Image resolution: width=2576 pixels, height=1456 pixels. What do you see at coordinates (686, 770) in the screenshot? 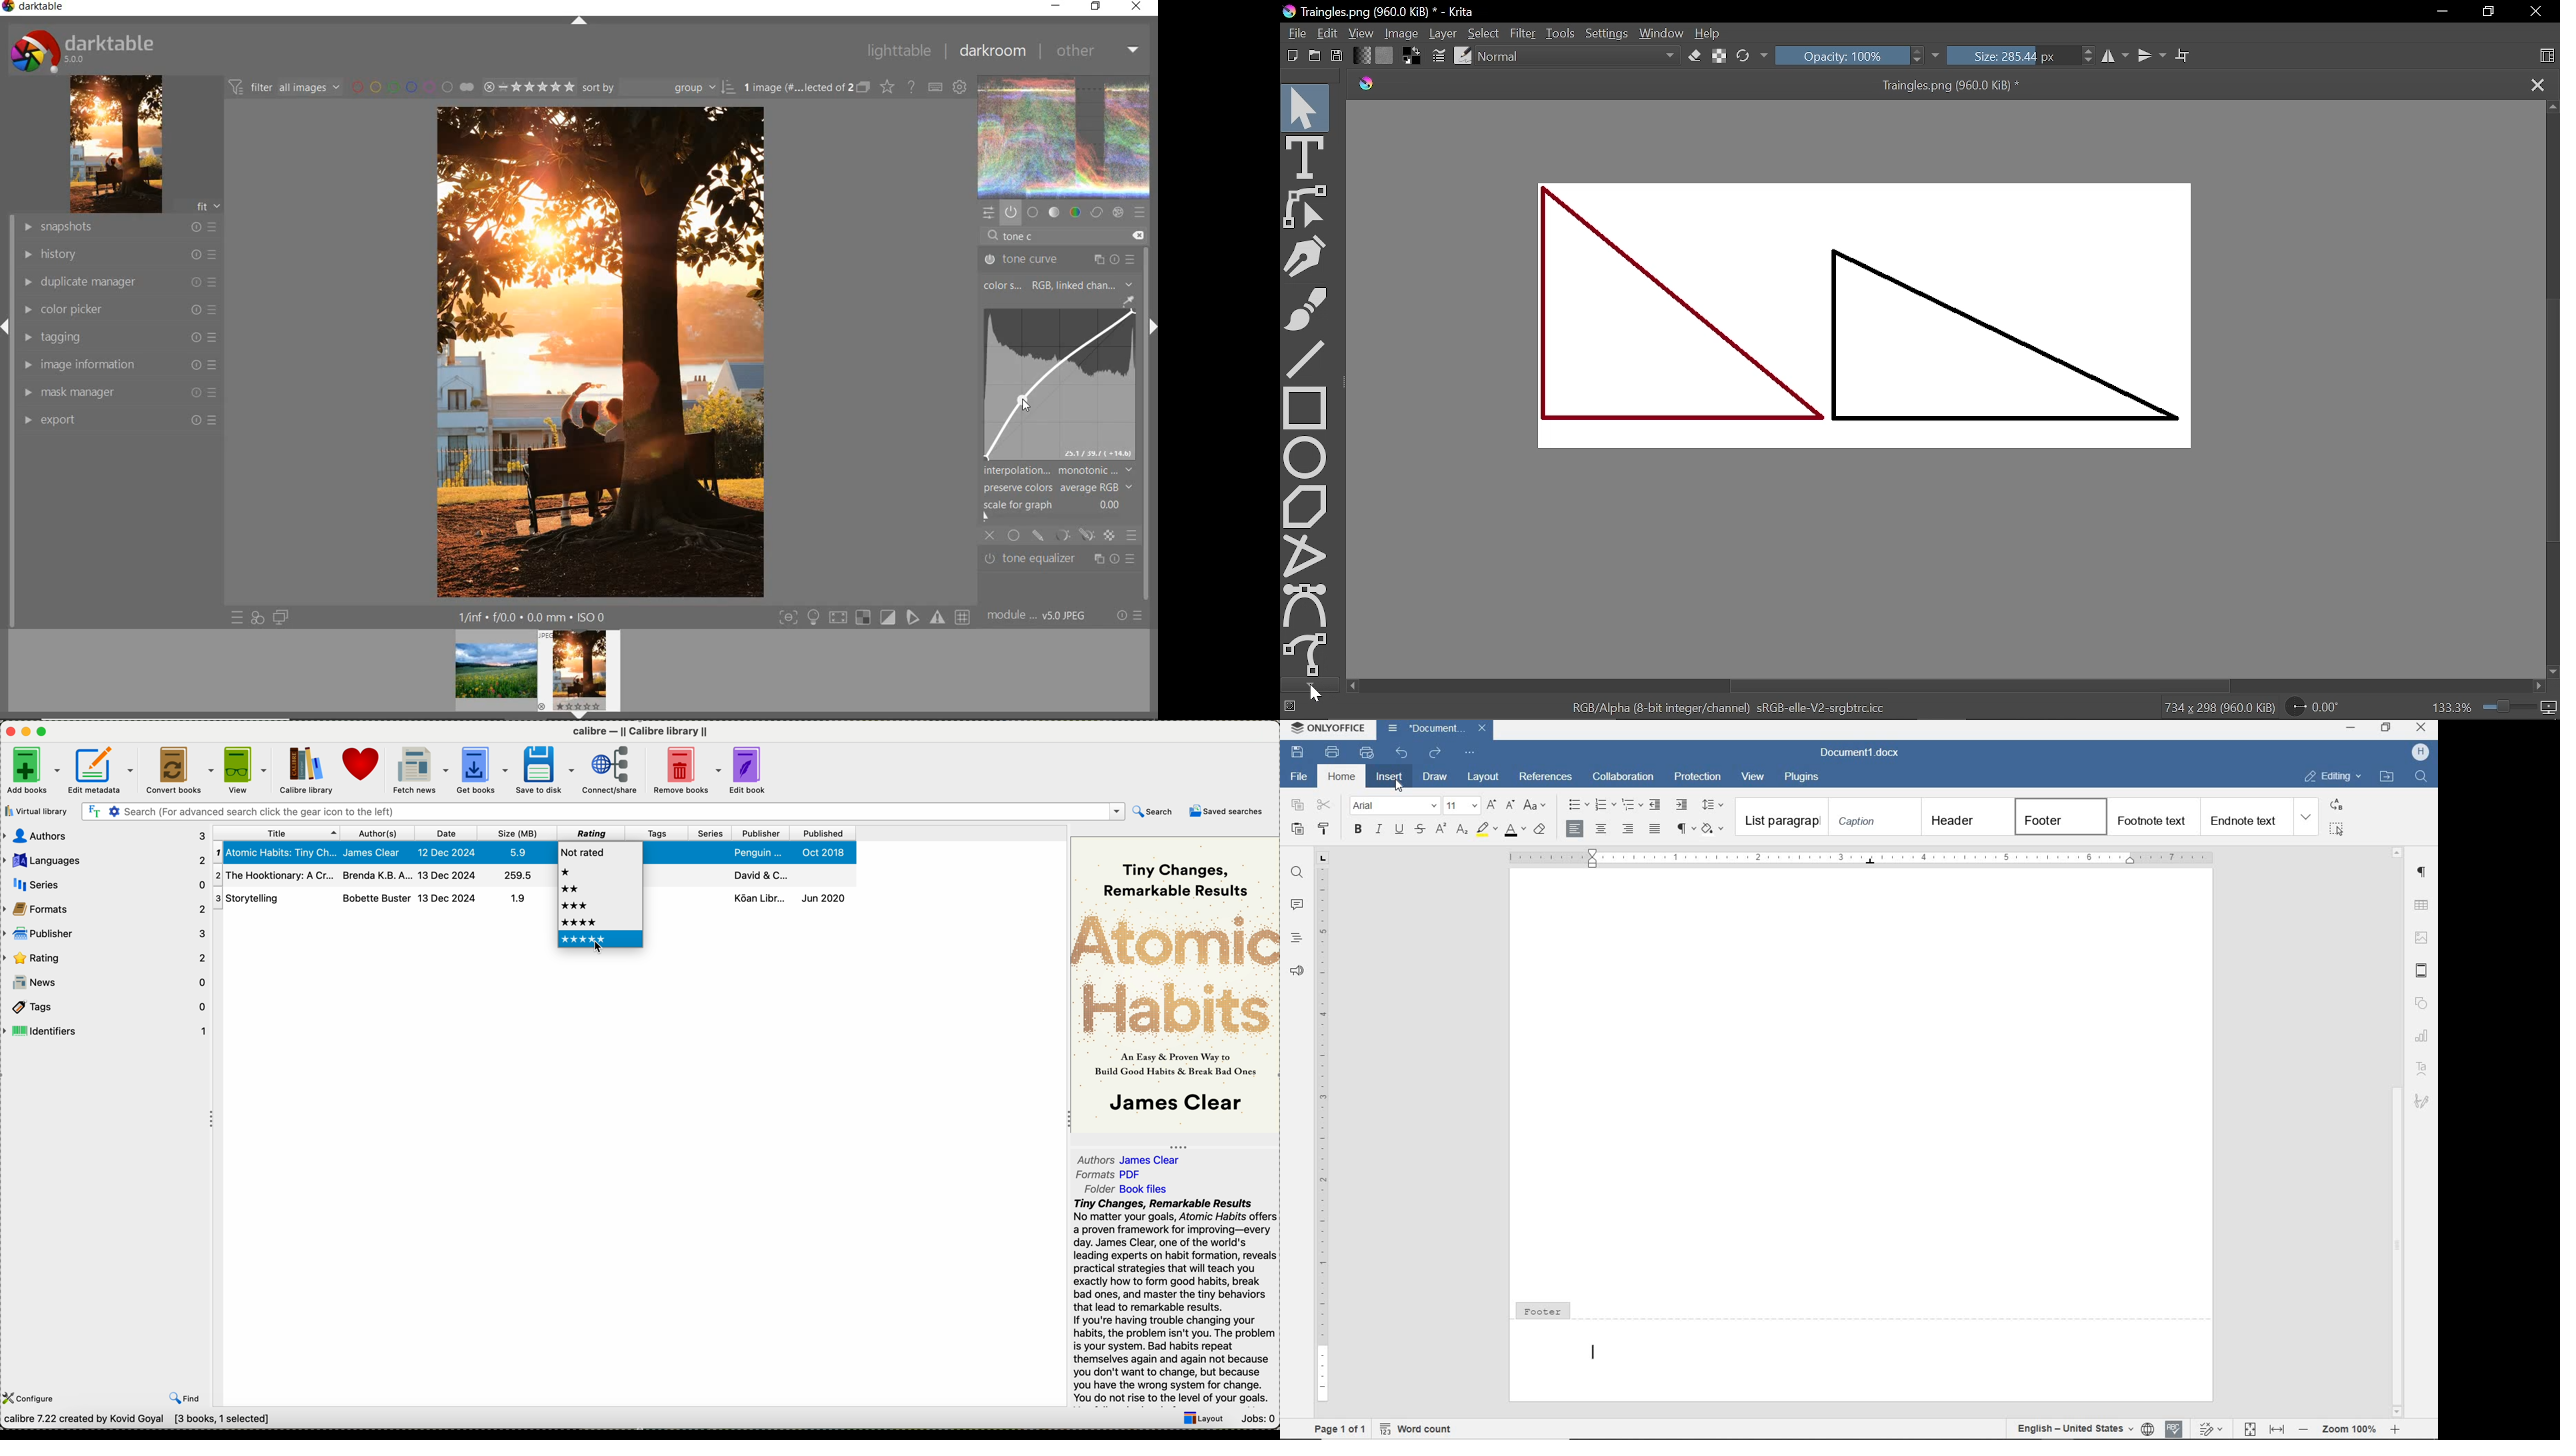
I see `remove books` at bounding box center [686, 770].